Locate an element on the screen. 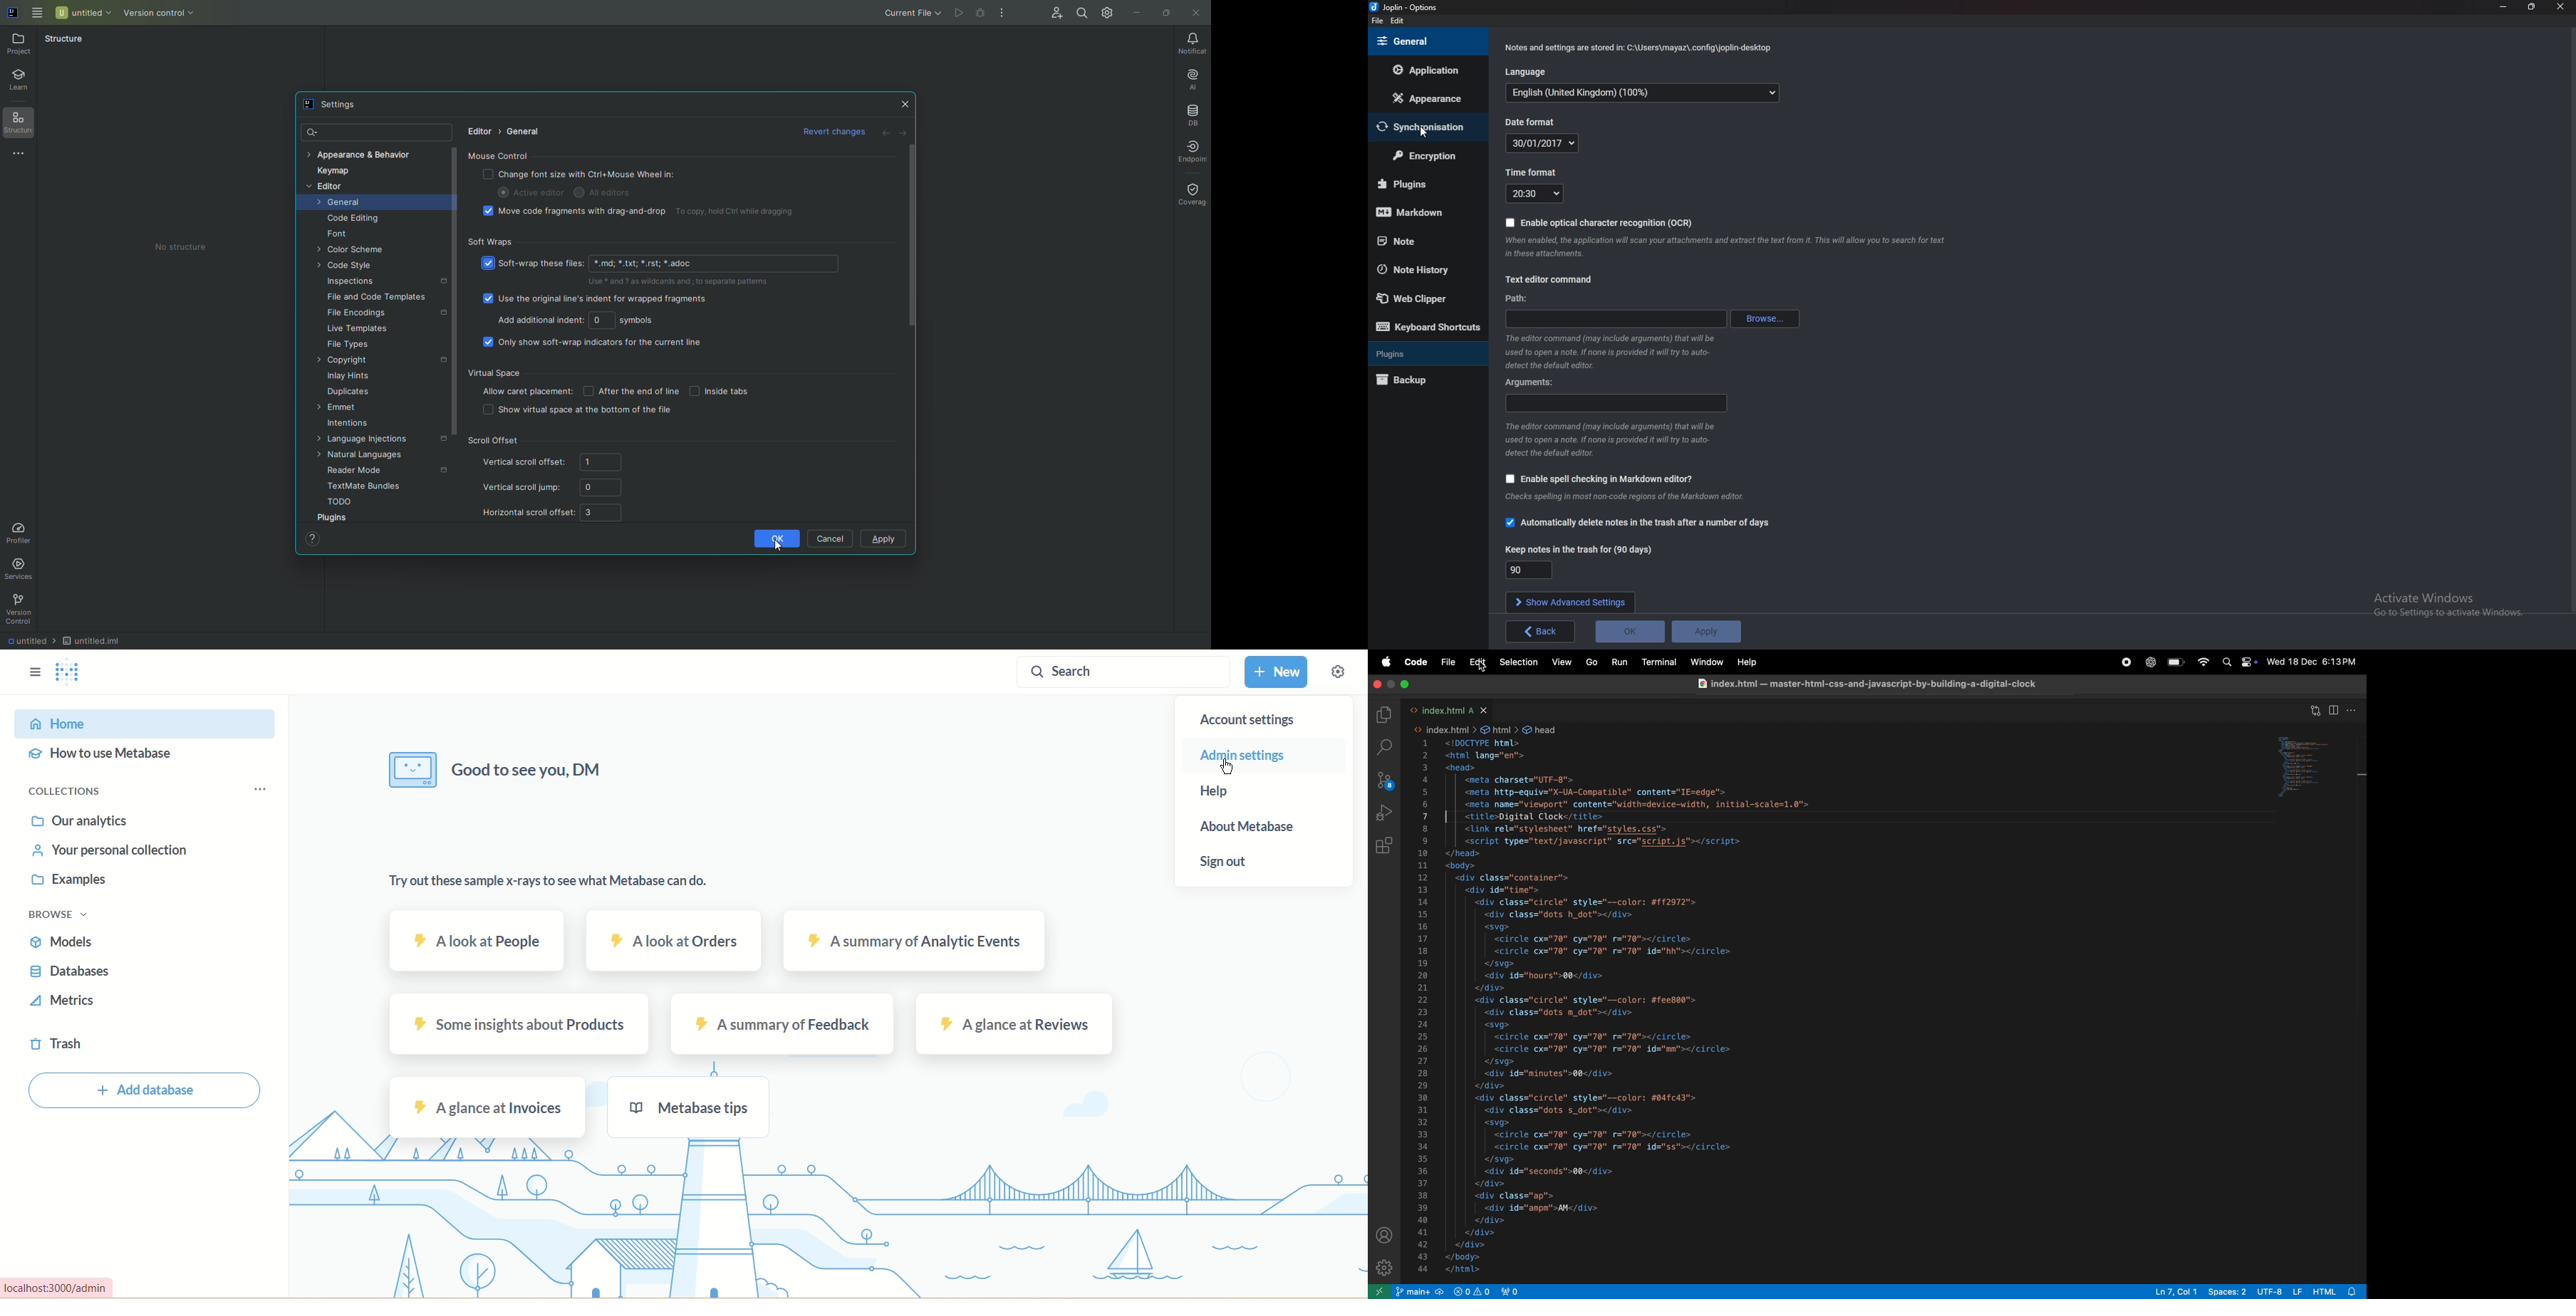 Image resolution: width=2576 pixels, height=1316 pixels. close is located at coordinates (2561, 8).